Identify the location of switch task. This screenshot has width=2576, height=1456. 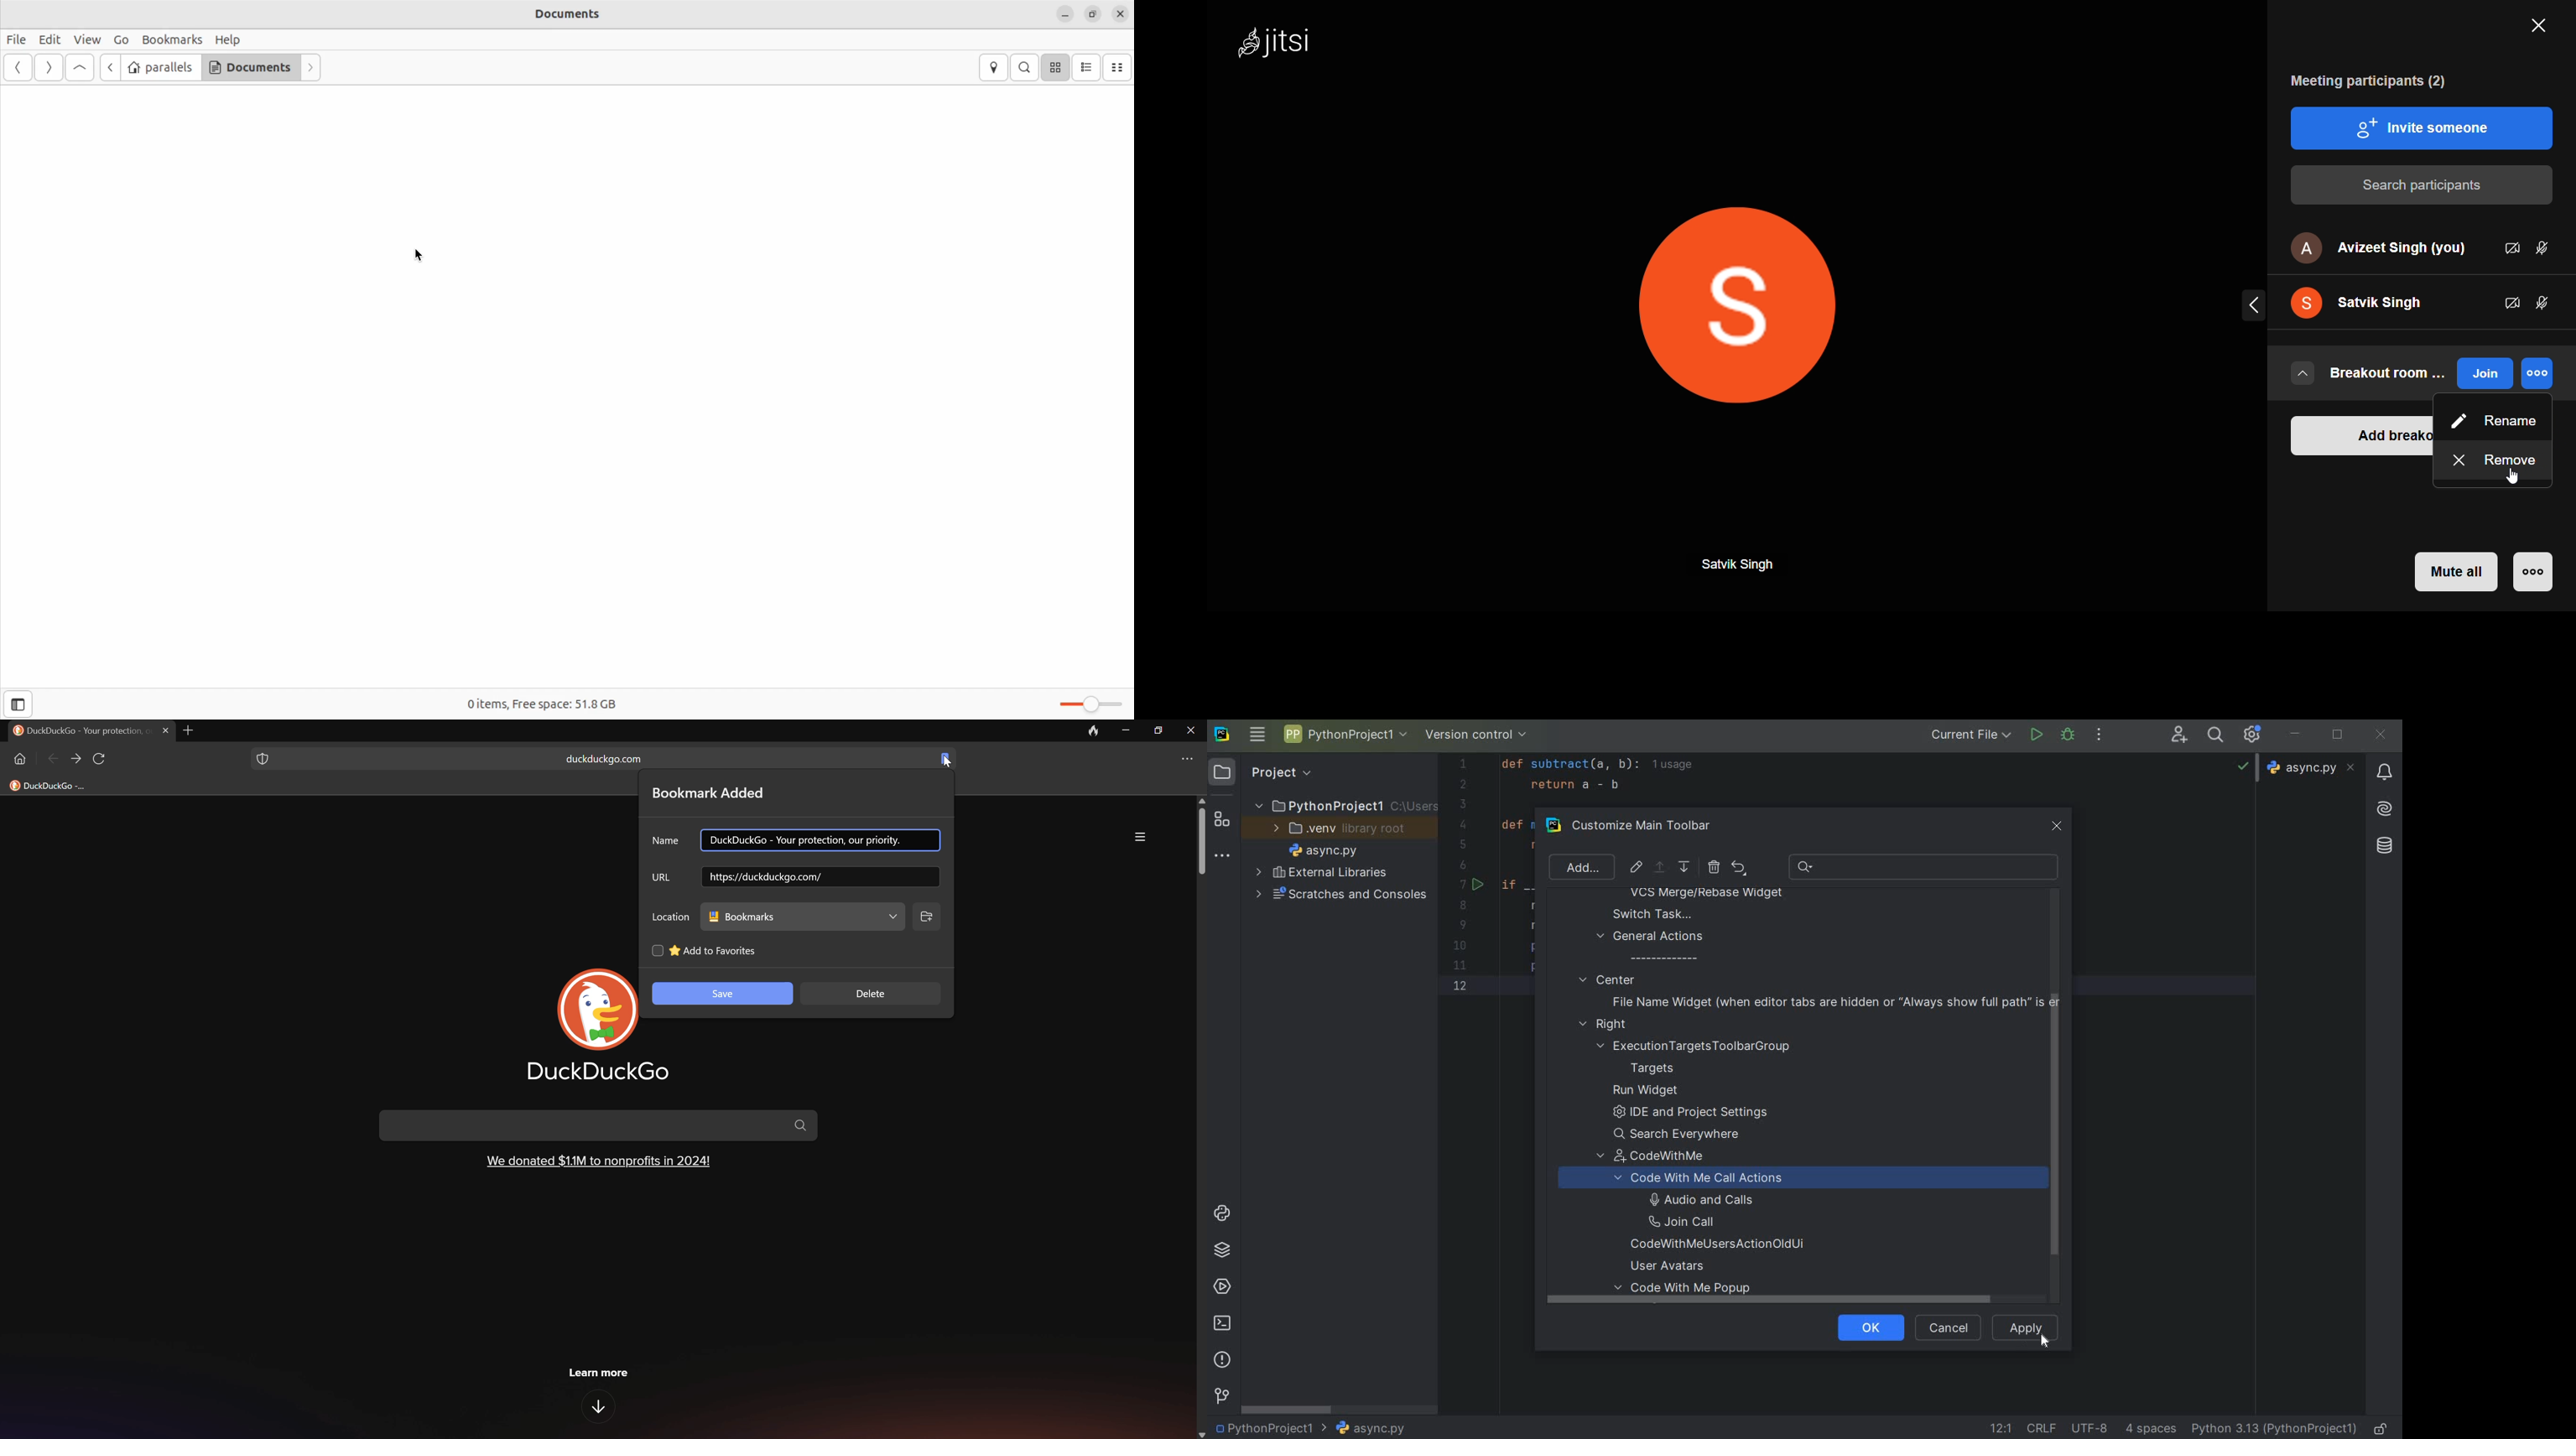
(1645, 914).